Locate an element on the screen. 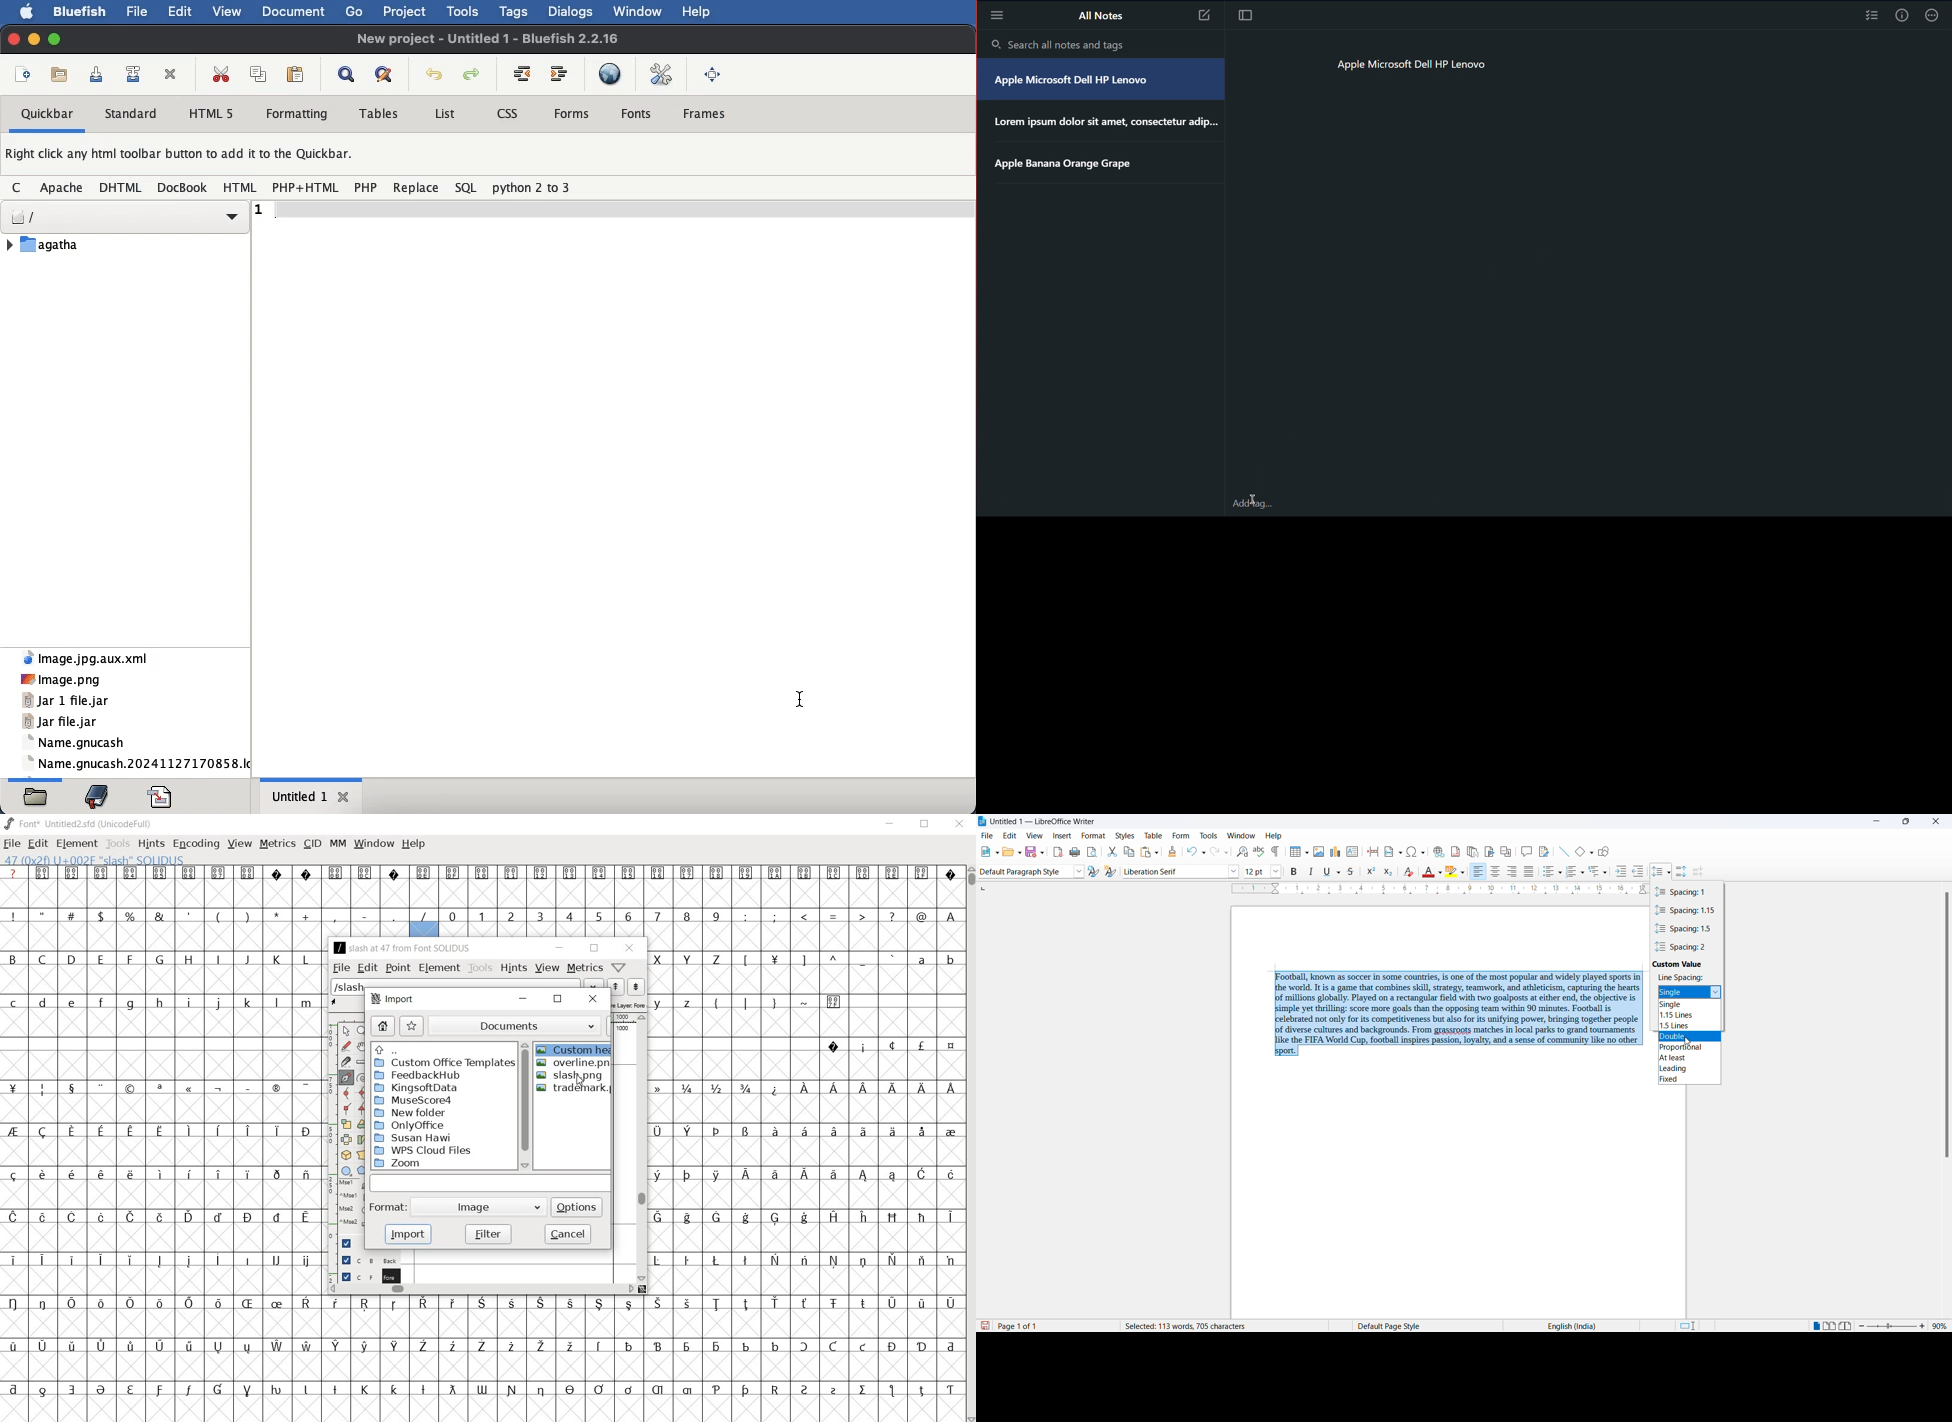 The height and width of the screenshot is (1428, 1960). increase indent is located at coordinates (1622, 871).